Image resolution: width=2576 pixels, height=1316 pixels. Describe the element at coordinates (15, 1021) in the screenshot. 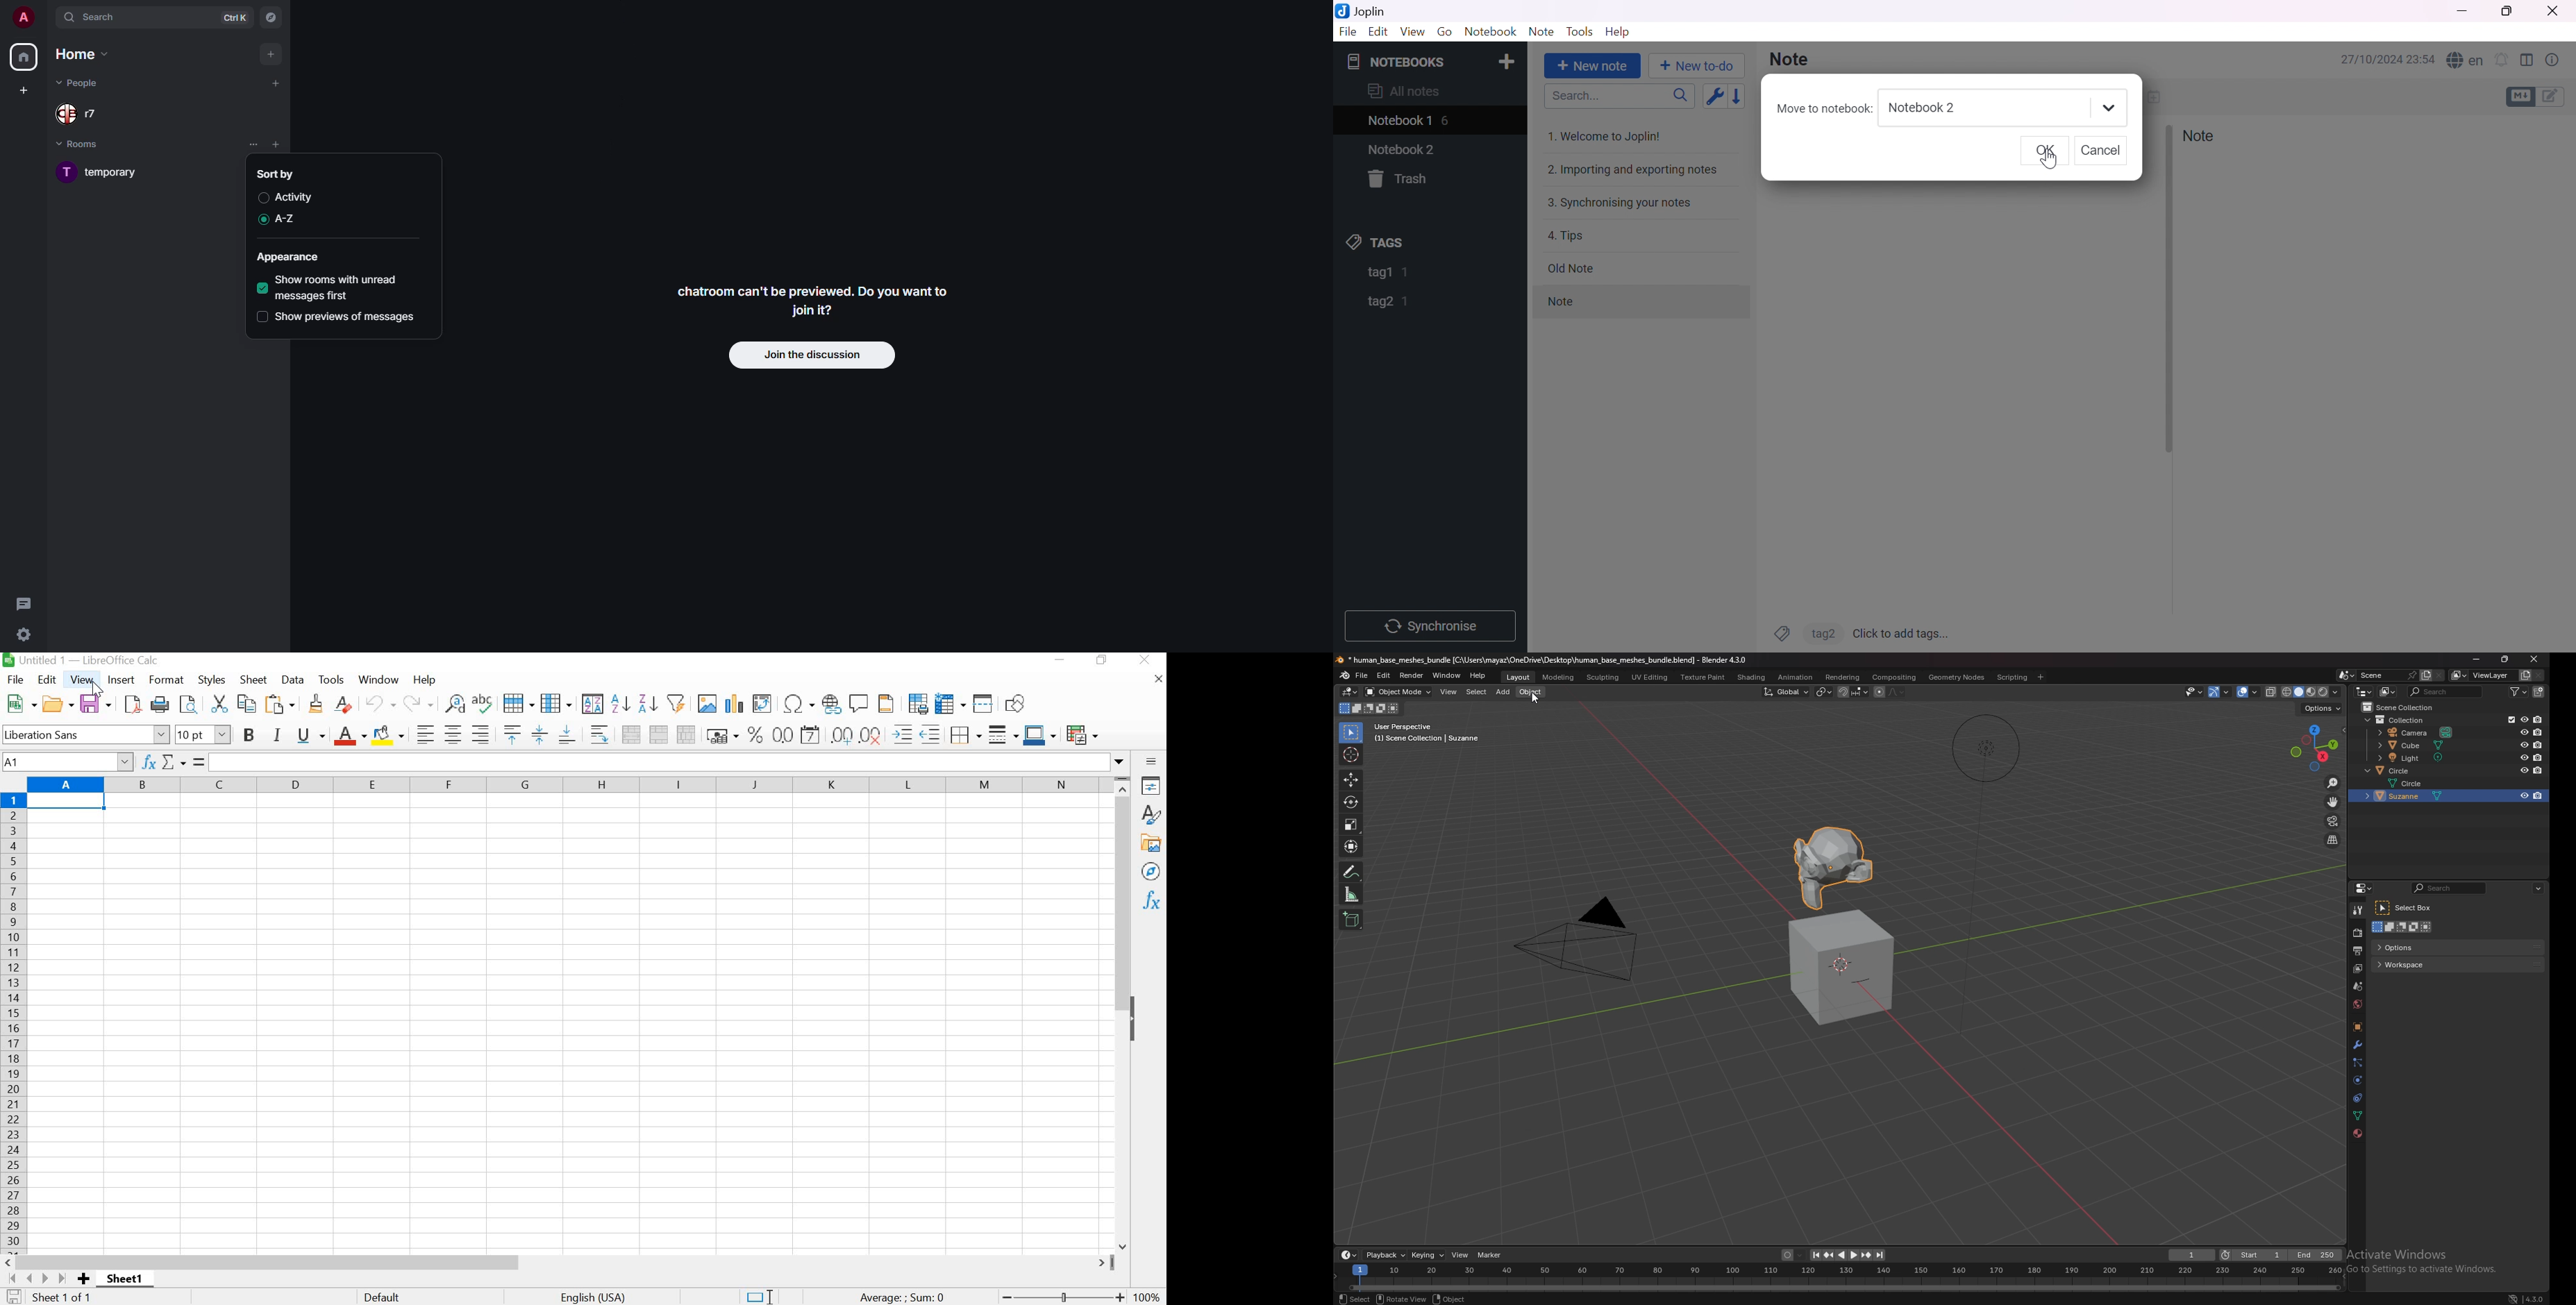

I see `ROWS` at that location.